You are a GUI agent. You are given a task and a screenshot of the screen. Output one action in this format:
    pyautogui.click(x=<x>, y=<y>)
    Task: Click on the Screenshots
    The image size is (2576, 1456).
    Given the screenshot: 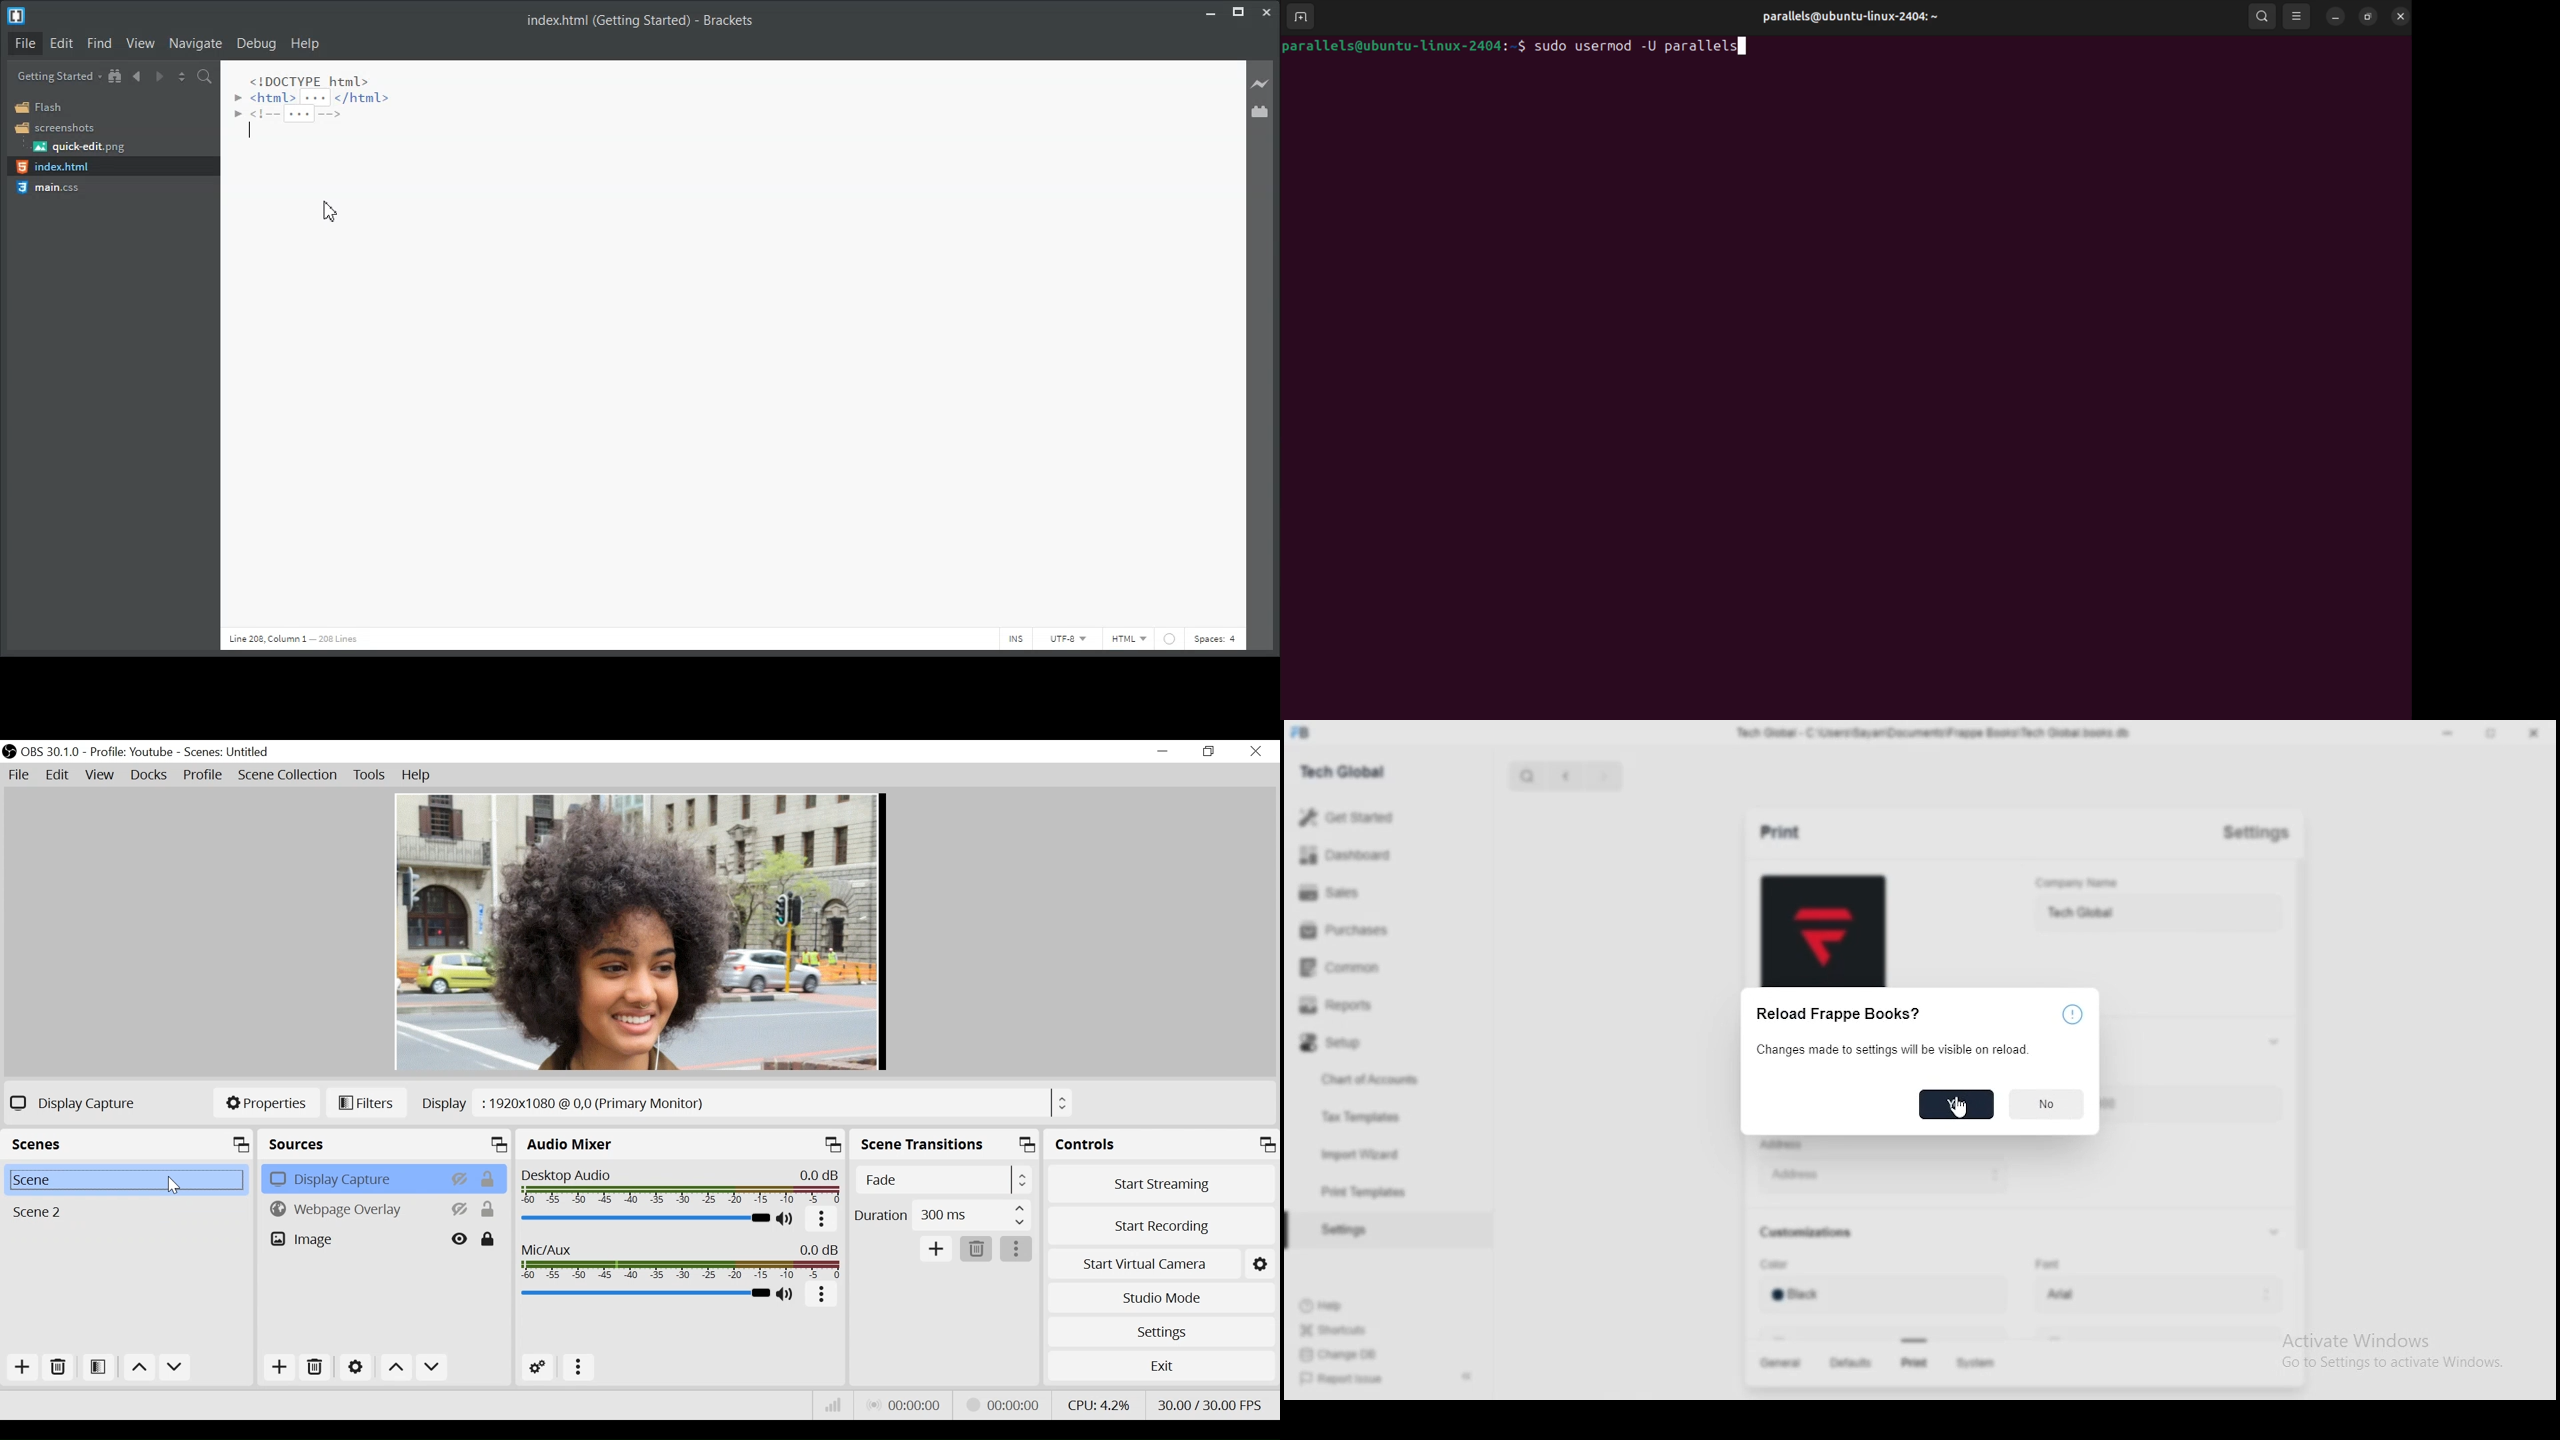 What is the action you would take?
    pyautogui.click(x=55, y=128)
    